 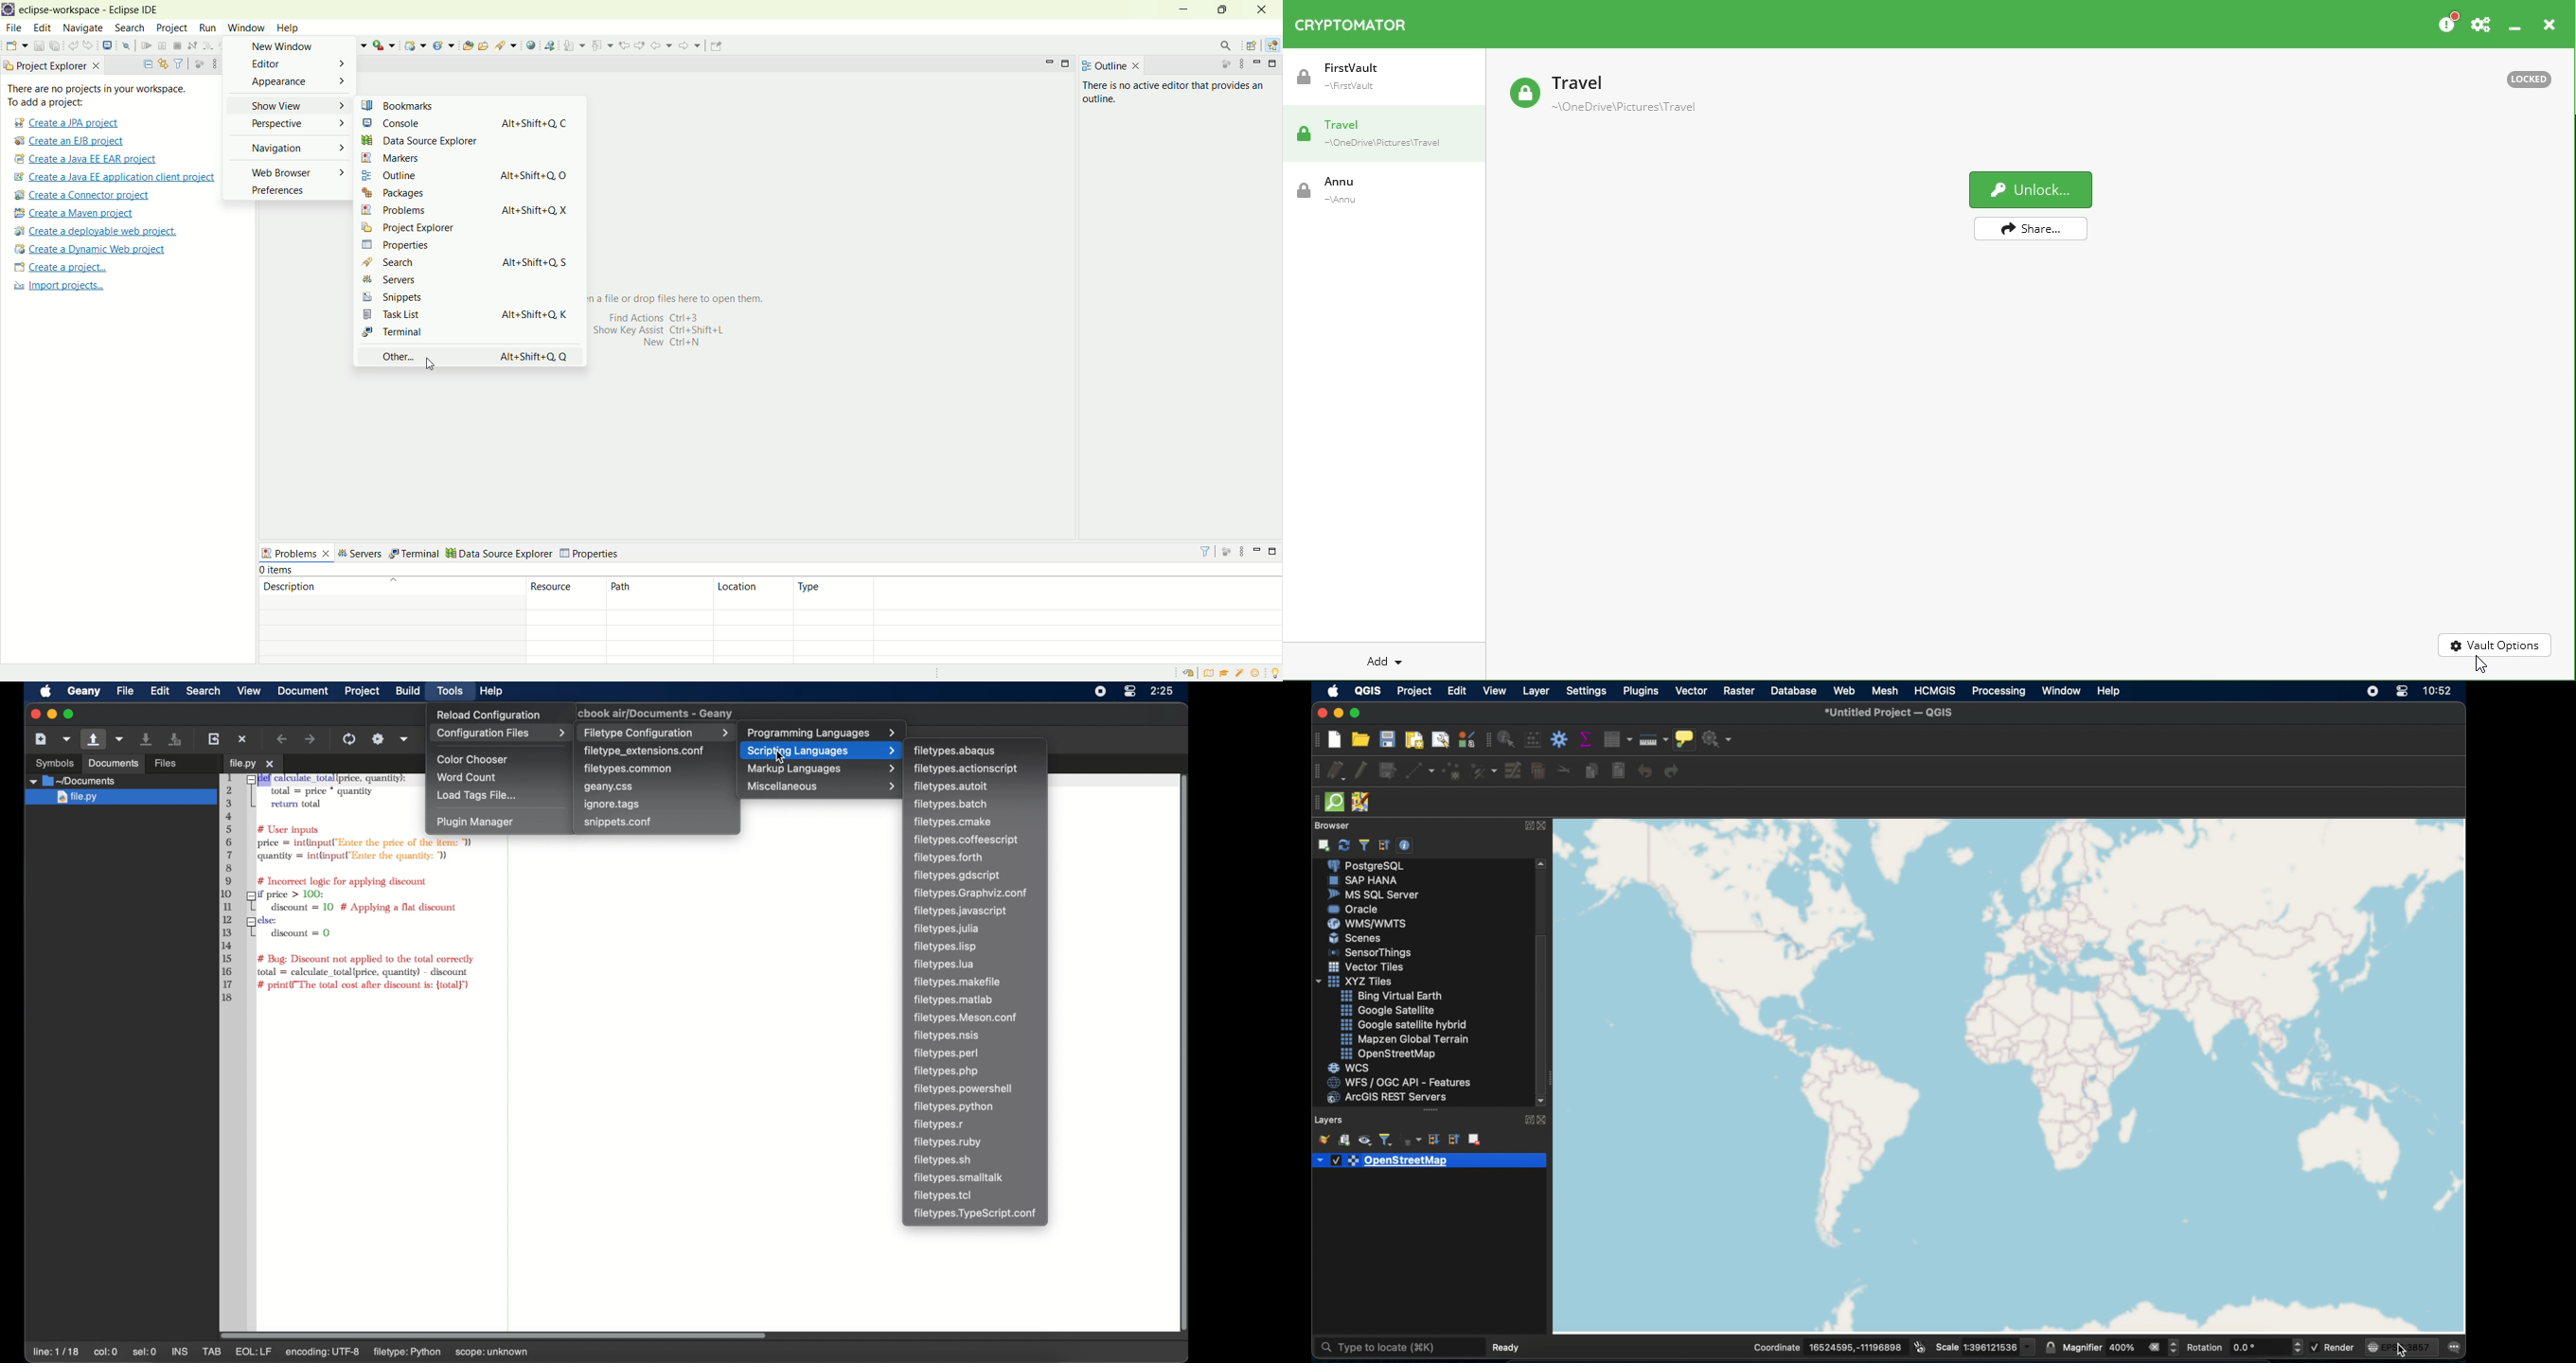 I want to click on refresh, so click(x=1344, y=846).